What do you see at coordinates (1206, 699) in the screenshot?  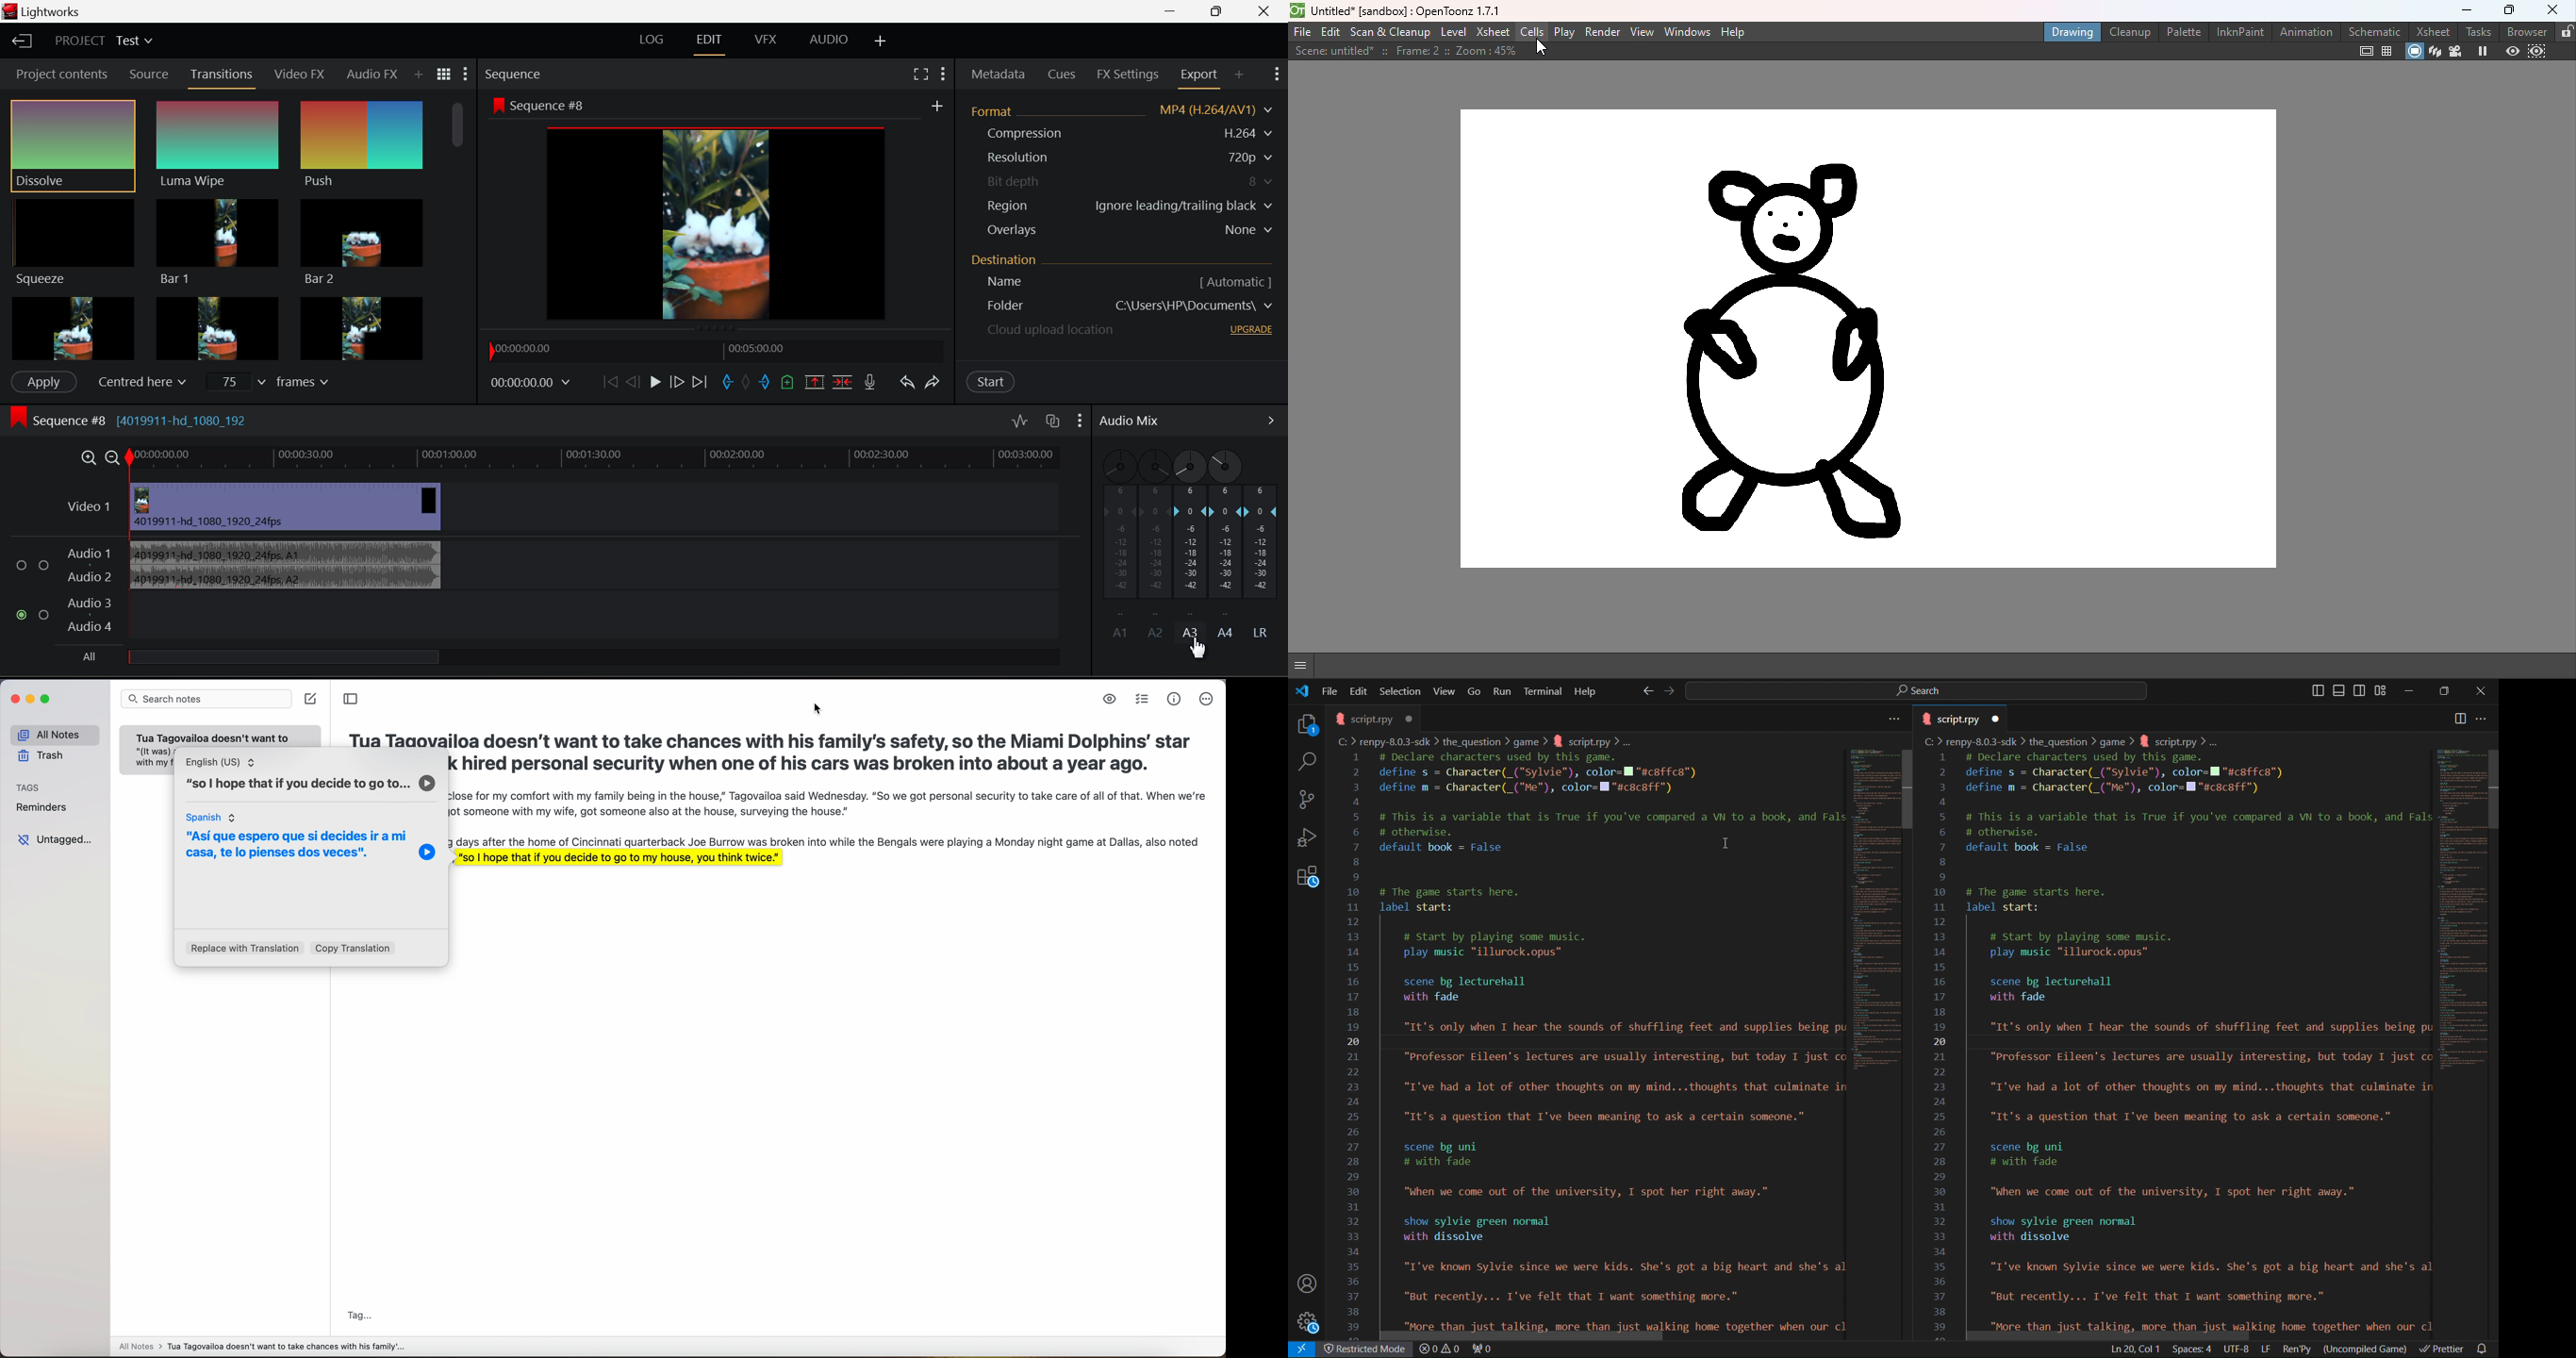 I see `more options` at bounding box center [1206, 699].